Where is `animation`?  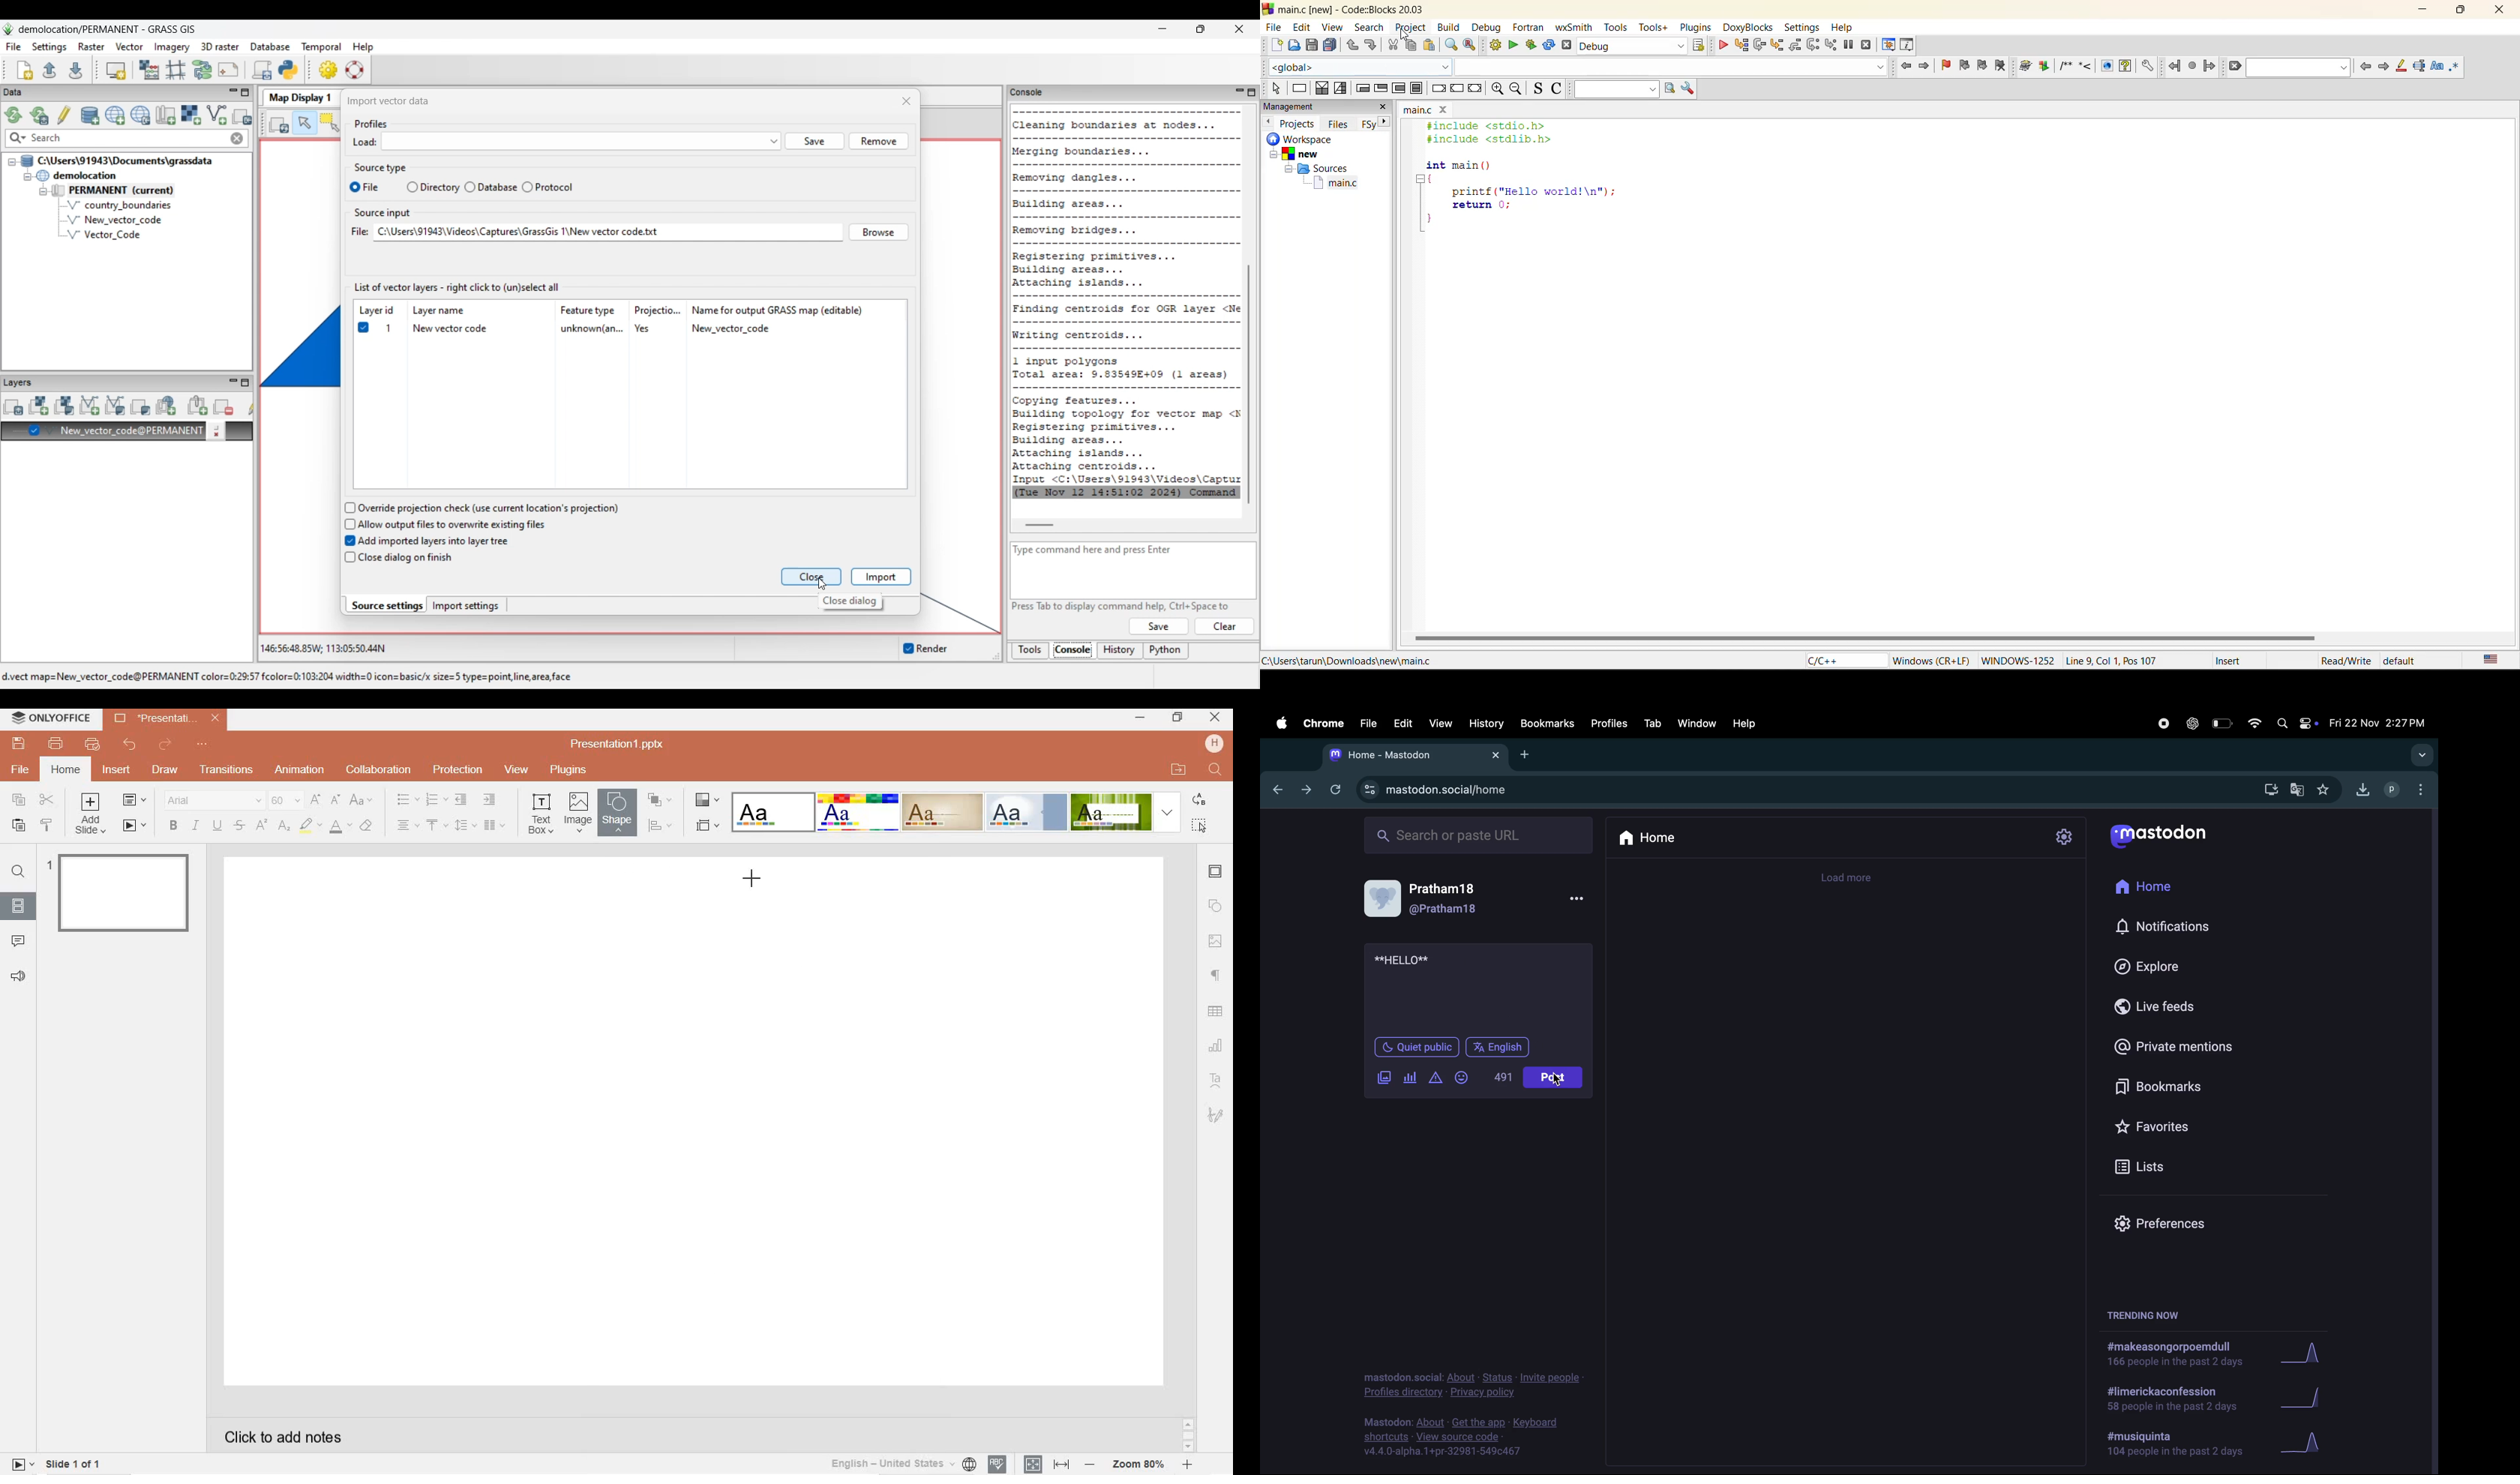 animation is located at coordinates (300, 770).